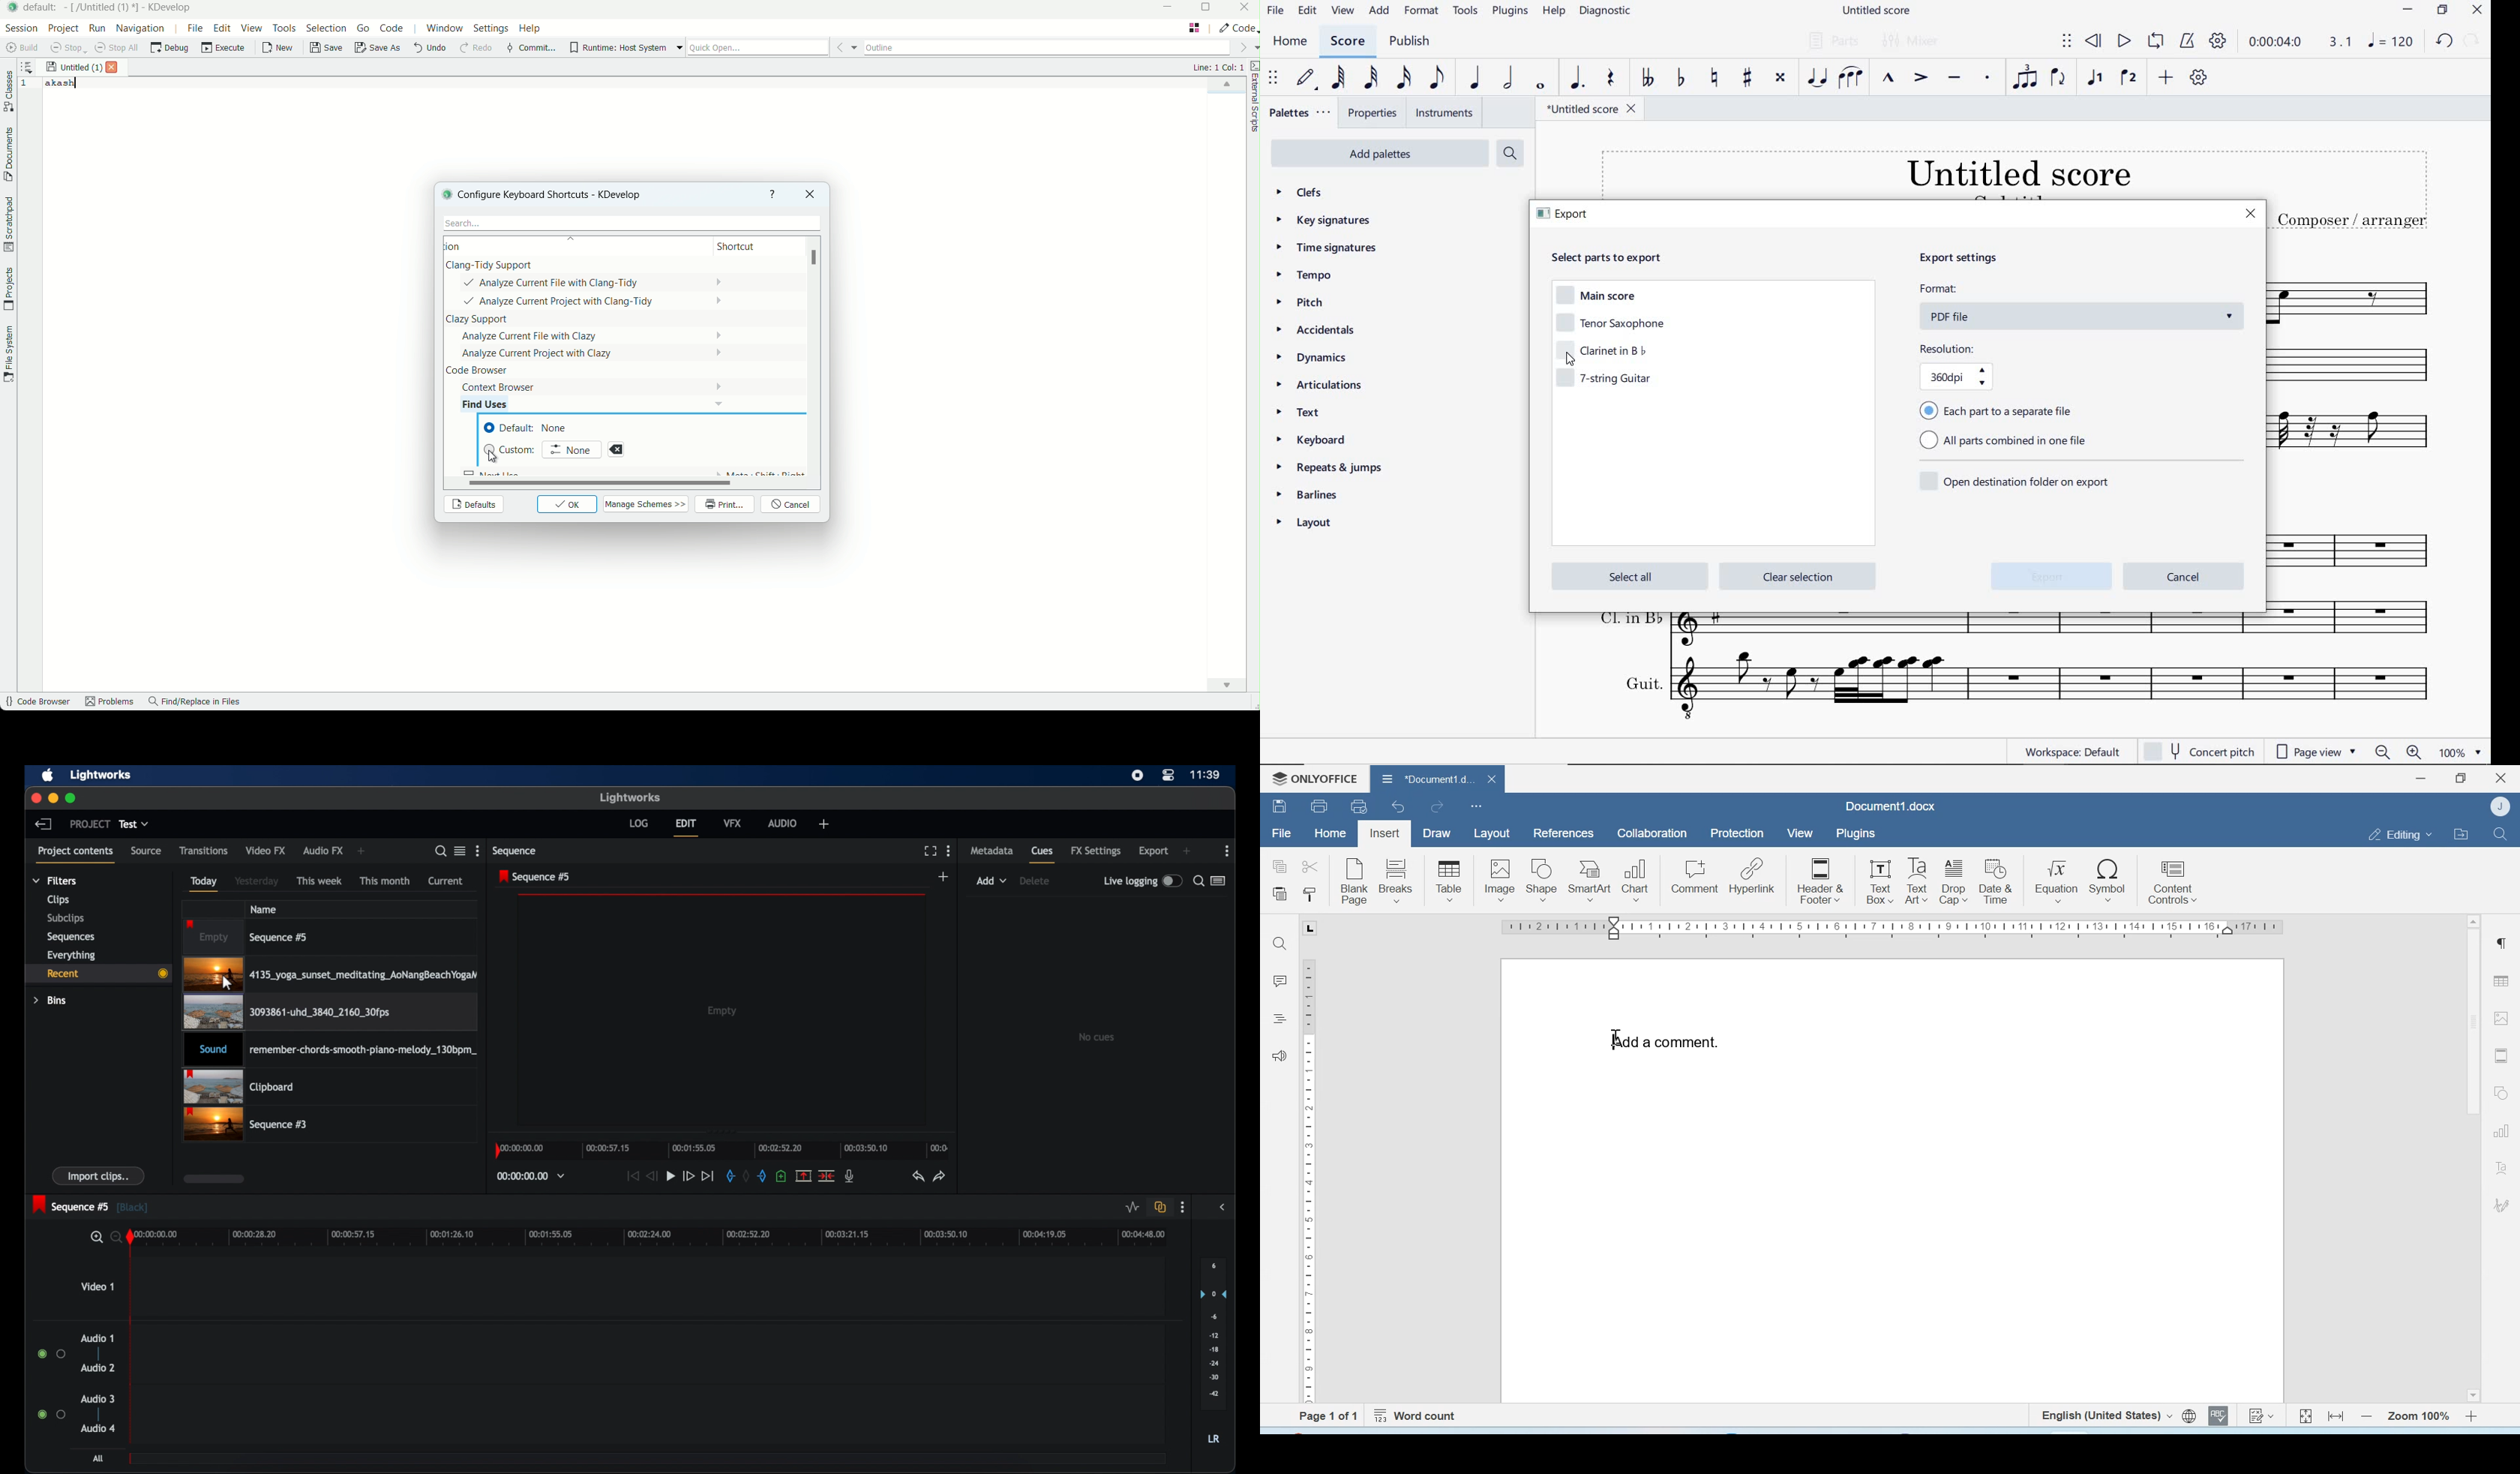 The height and width of the screenshot is (1484, 2520). I want to click on cut, so click(826, 1175).